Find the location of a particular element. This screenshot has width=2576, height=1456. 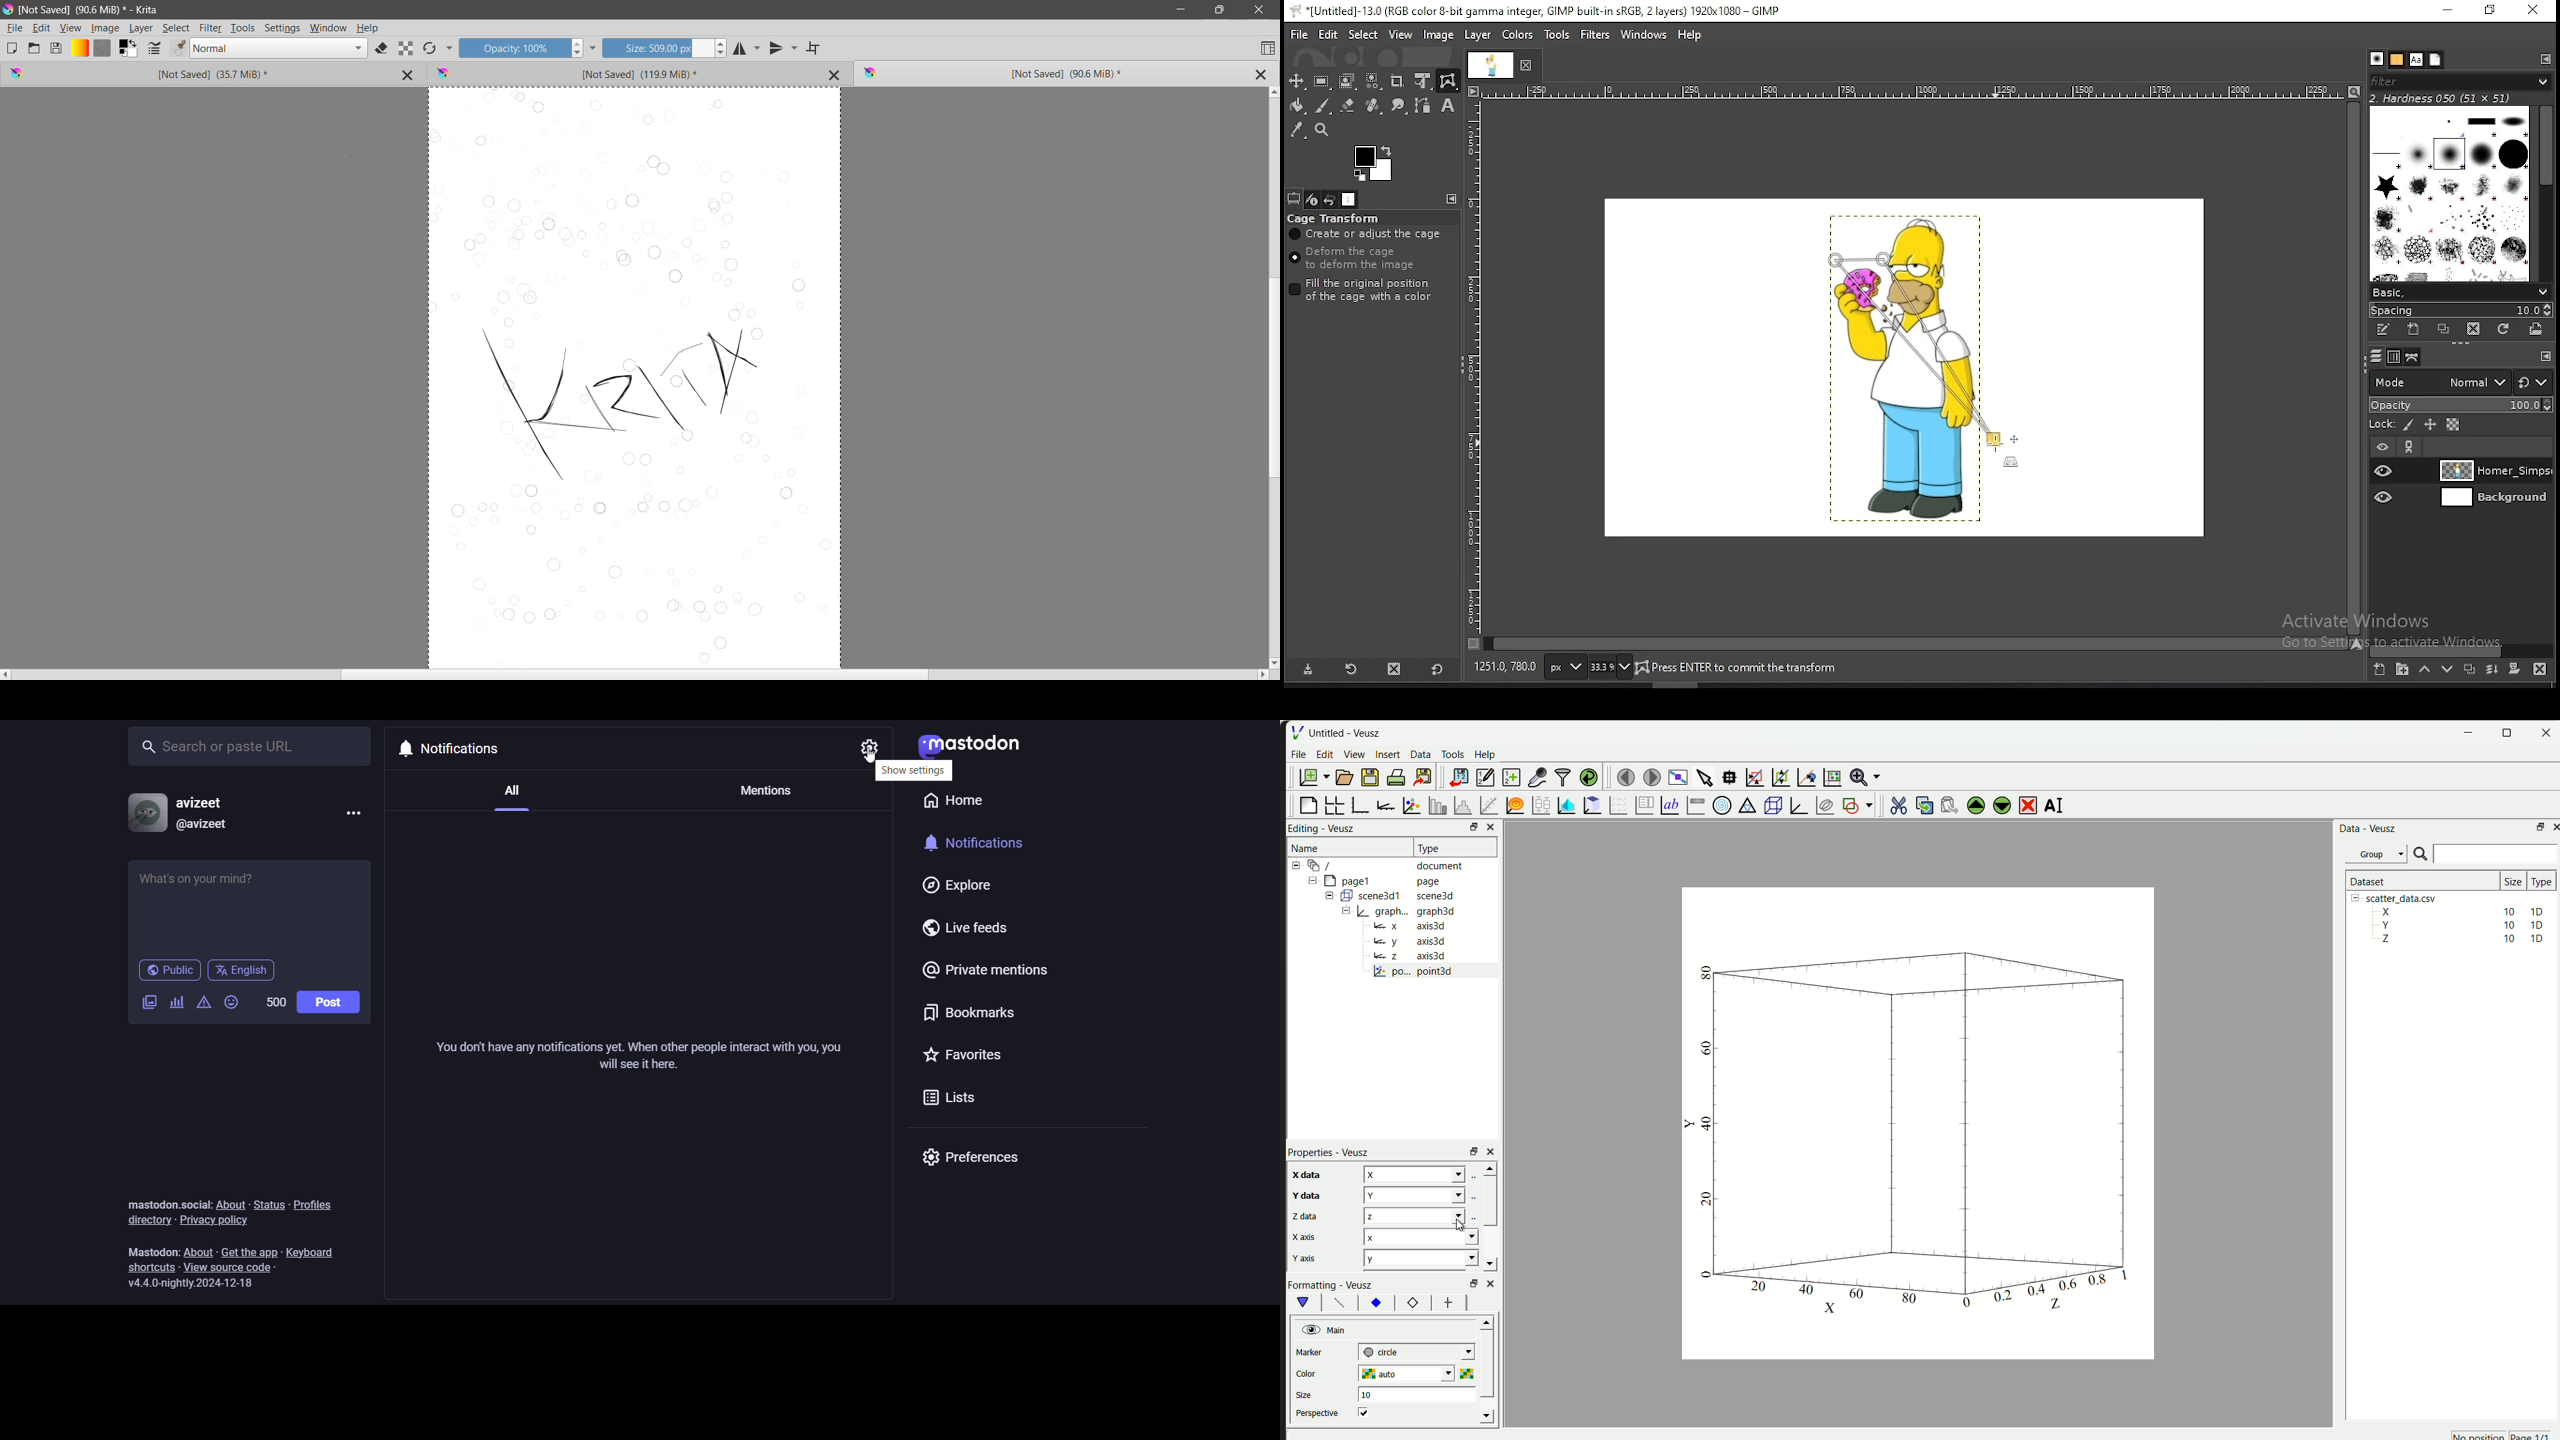

File is located at coordinates (15, 28).